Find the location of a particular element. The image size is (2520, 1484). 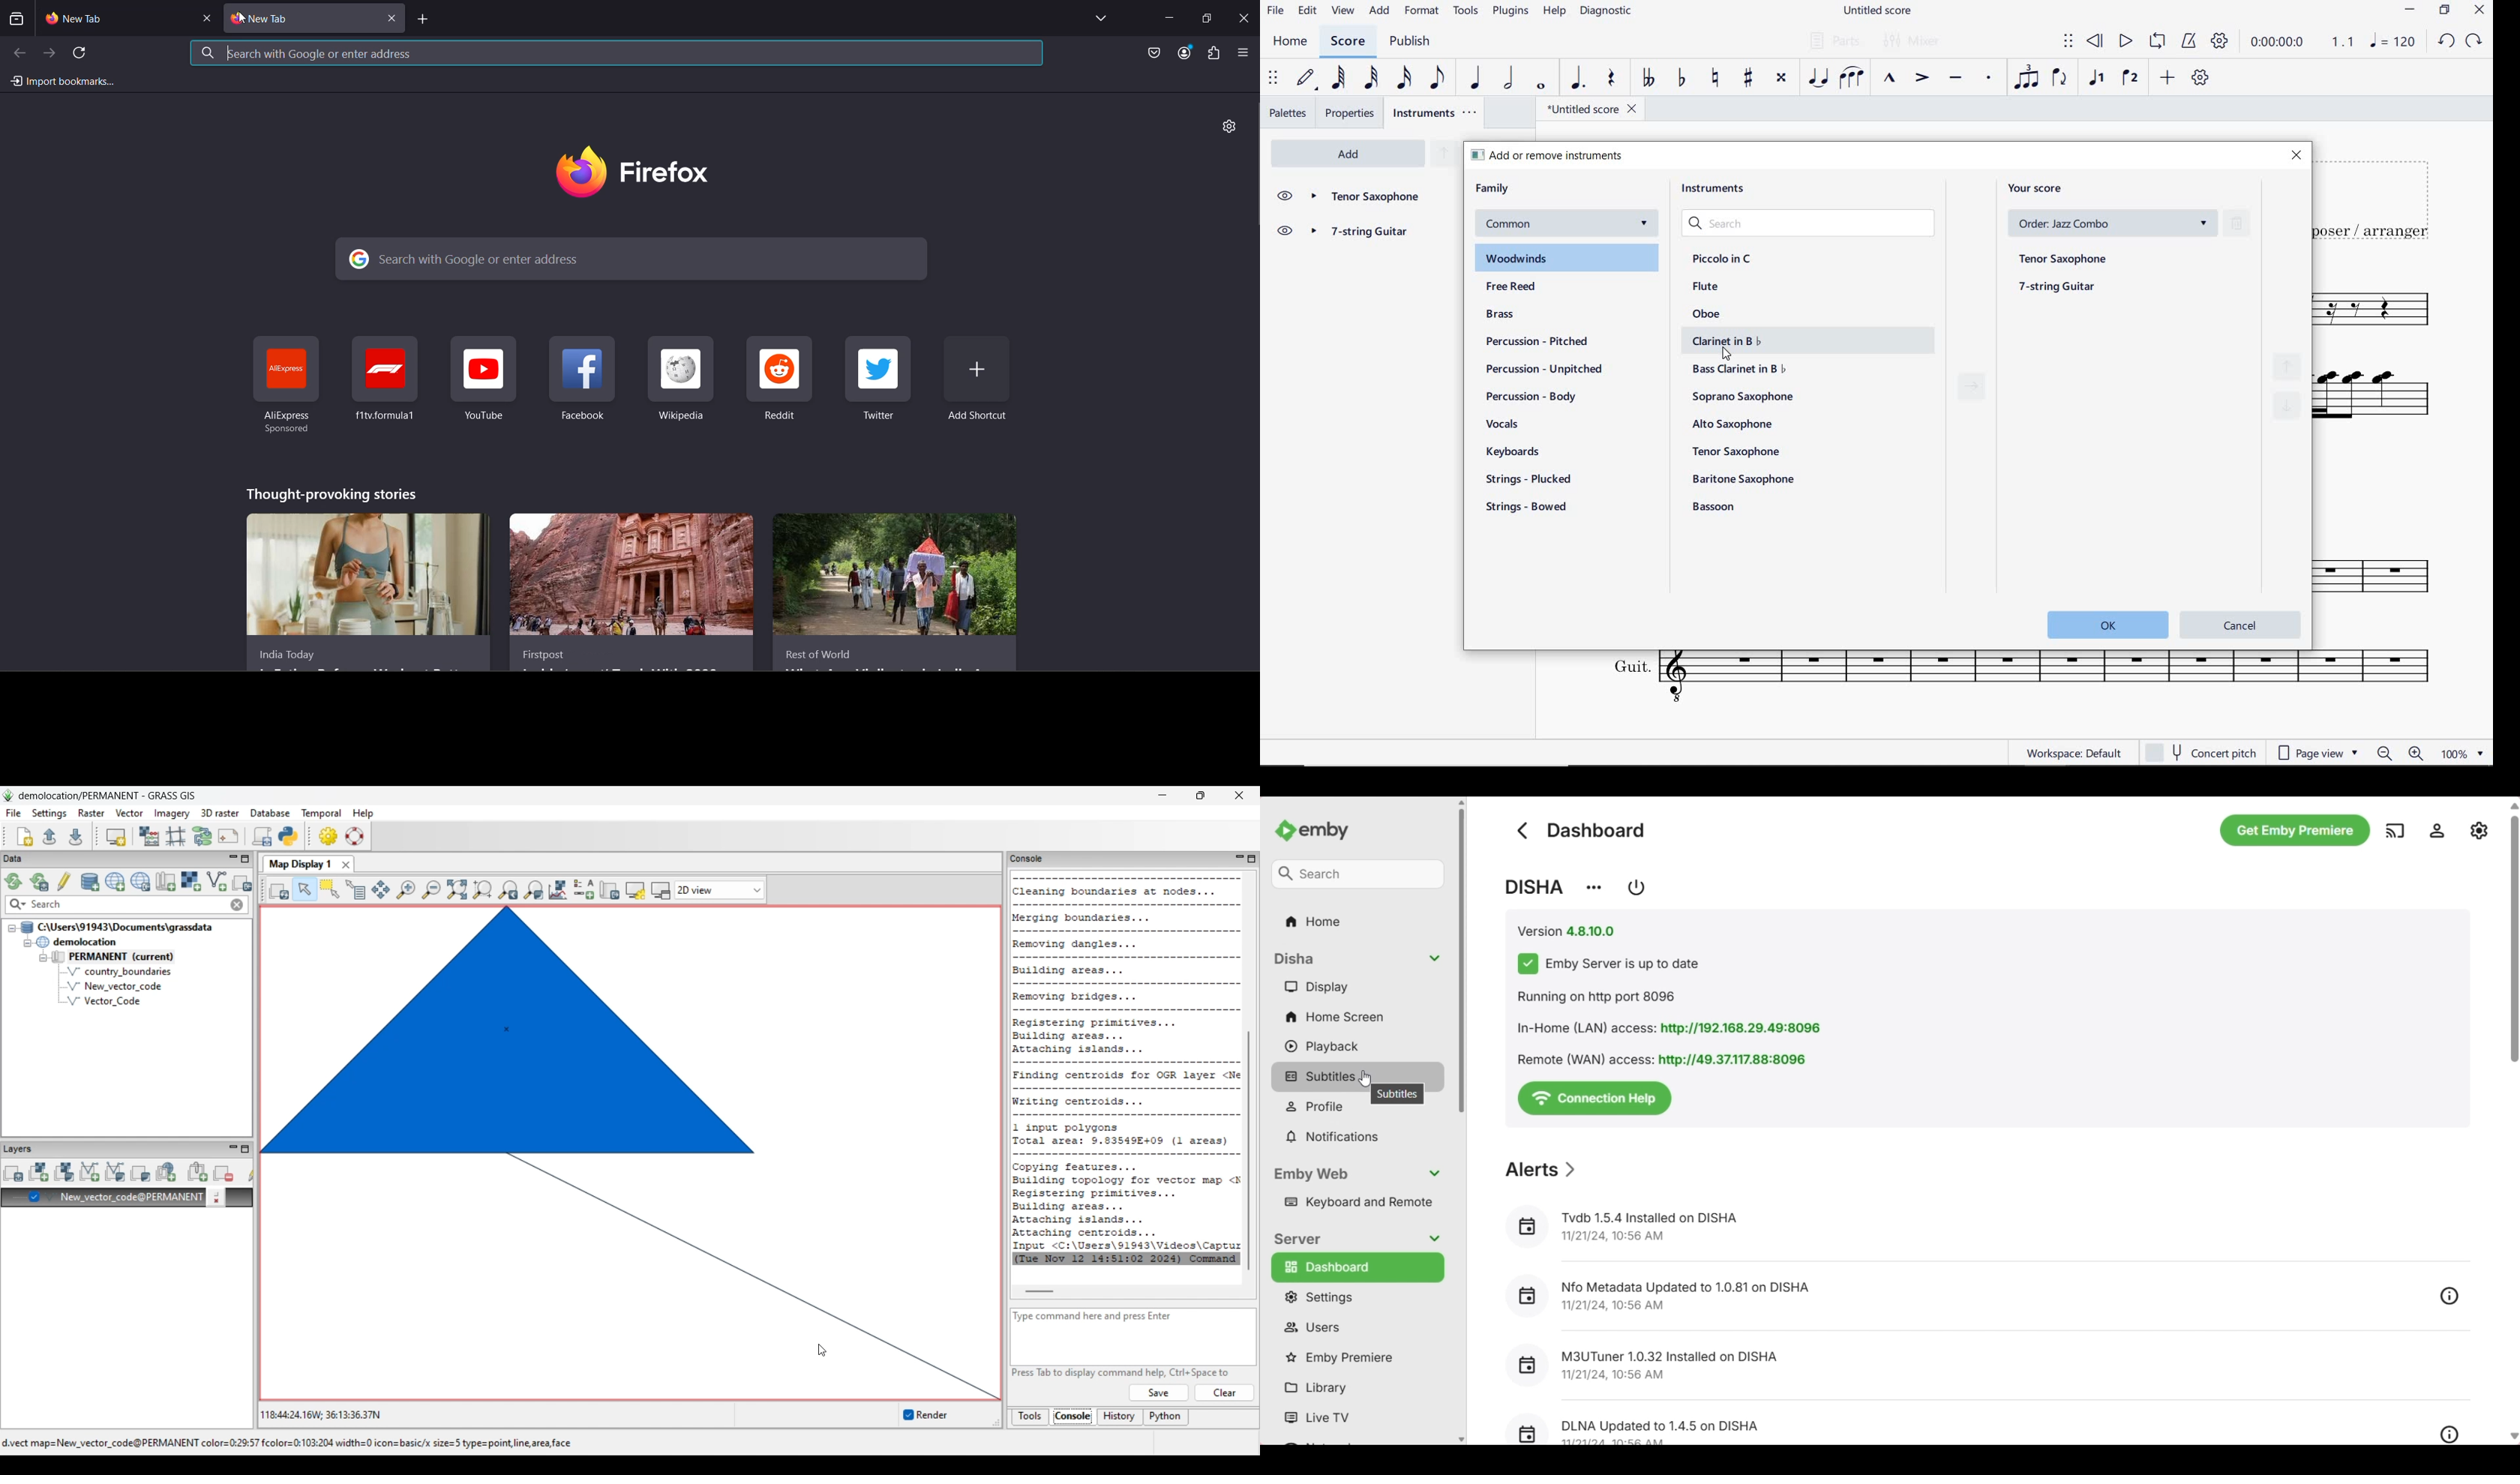

SLUR is located at coordinates (1852, 79).